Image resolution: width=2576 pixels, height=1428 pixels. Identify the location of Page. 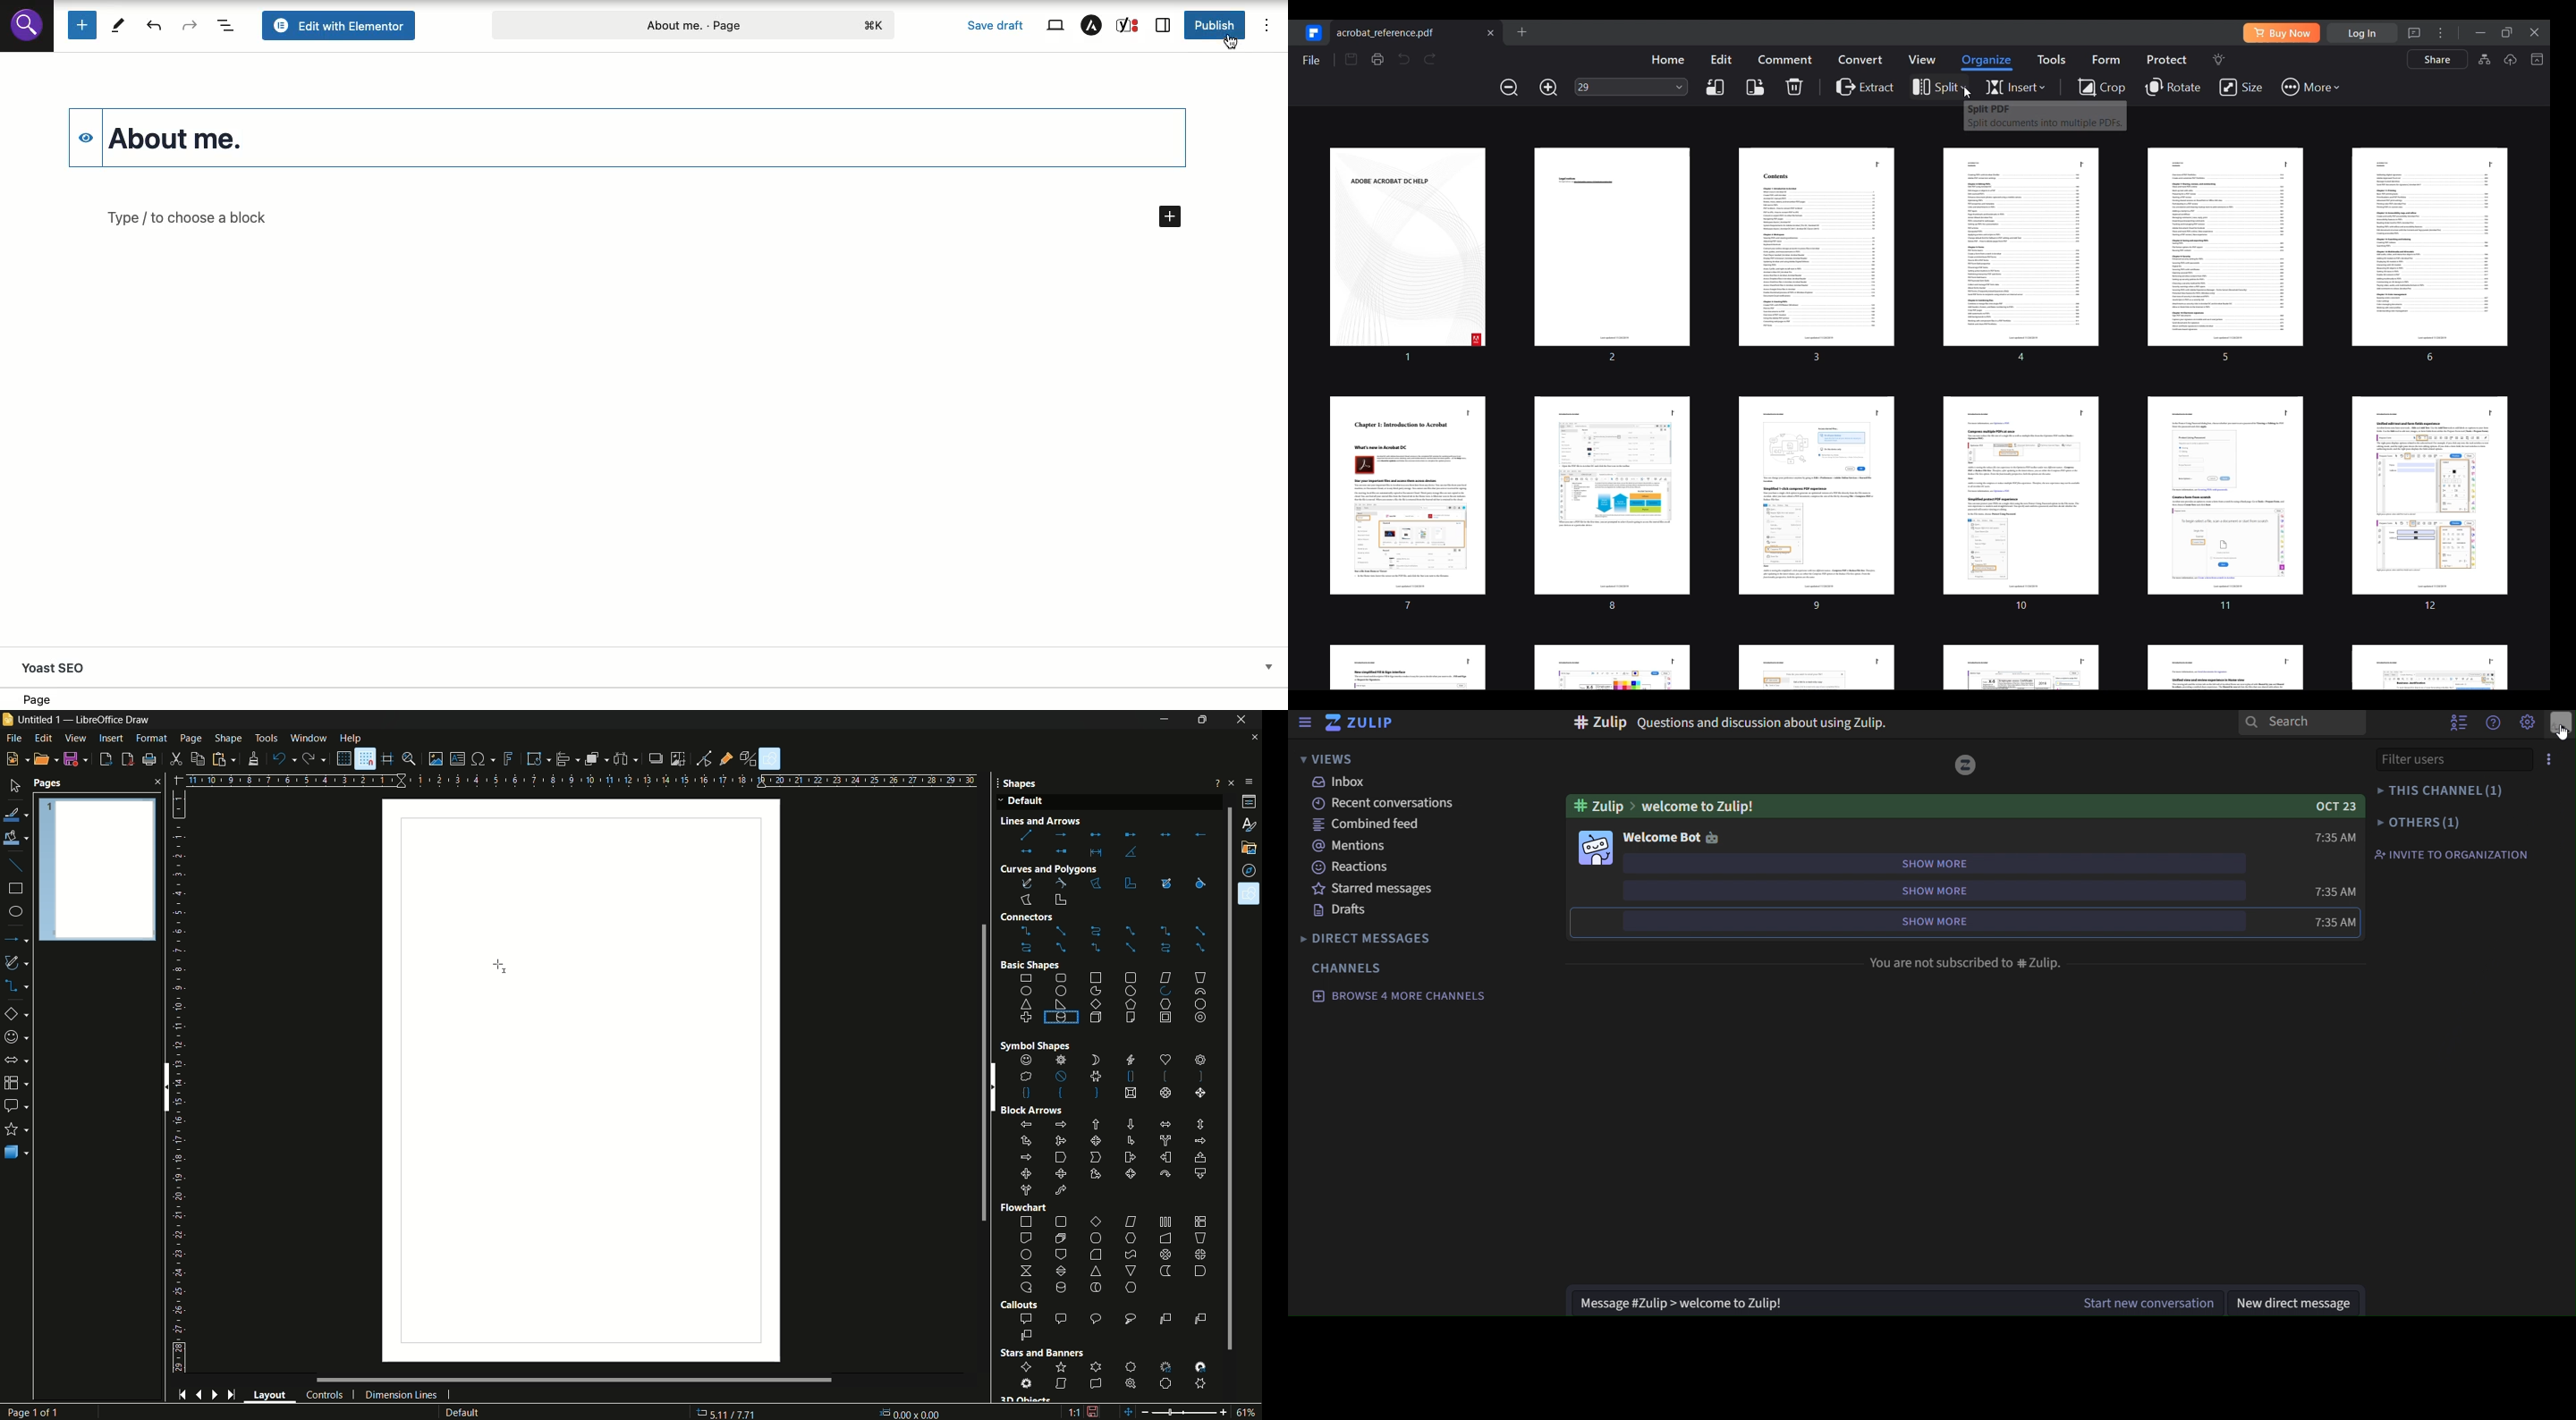
(45, 700).